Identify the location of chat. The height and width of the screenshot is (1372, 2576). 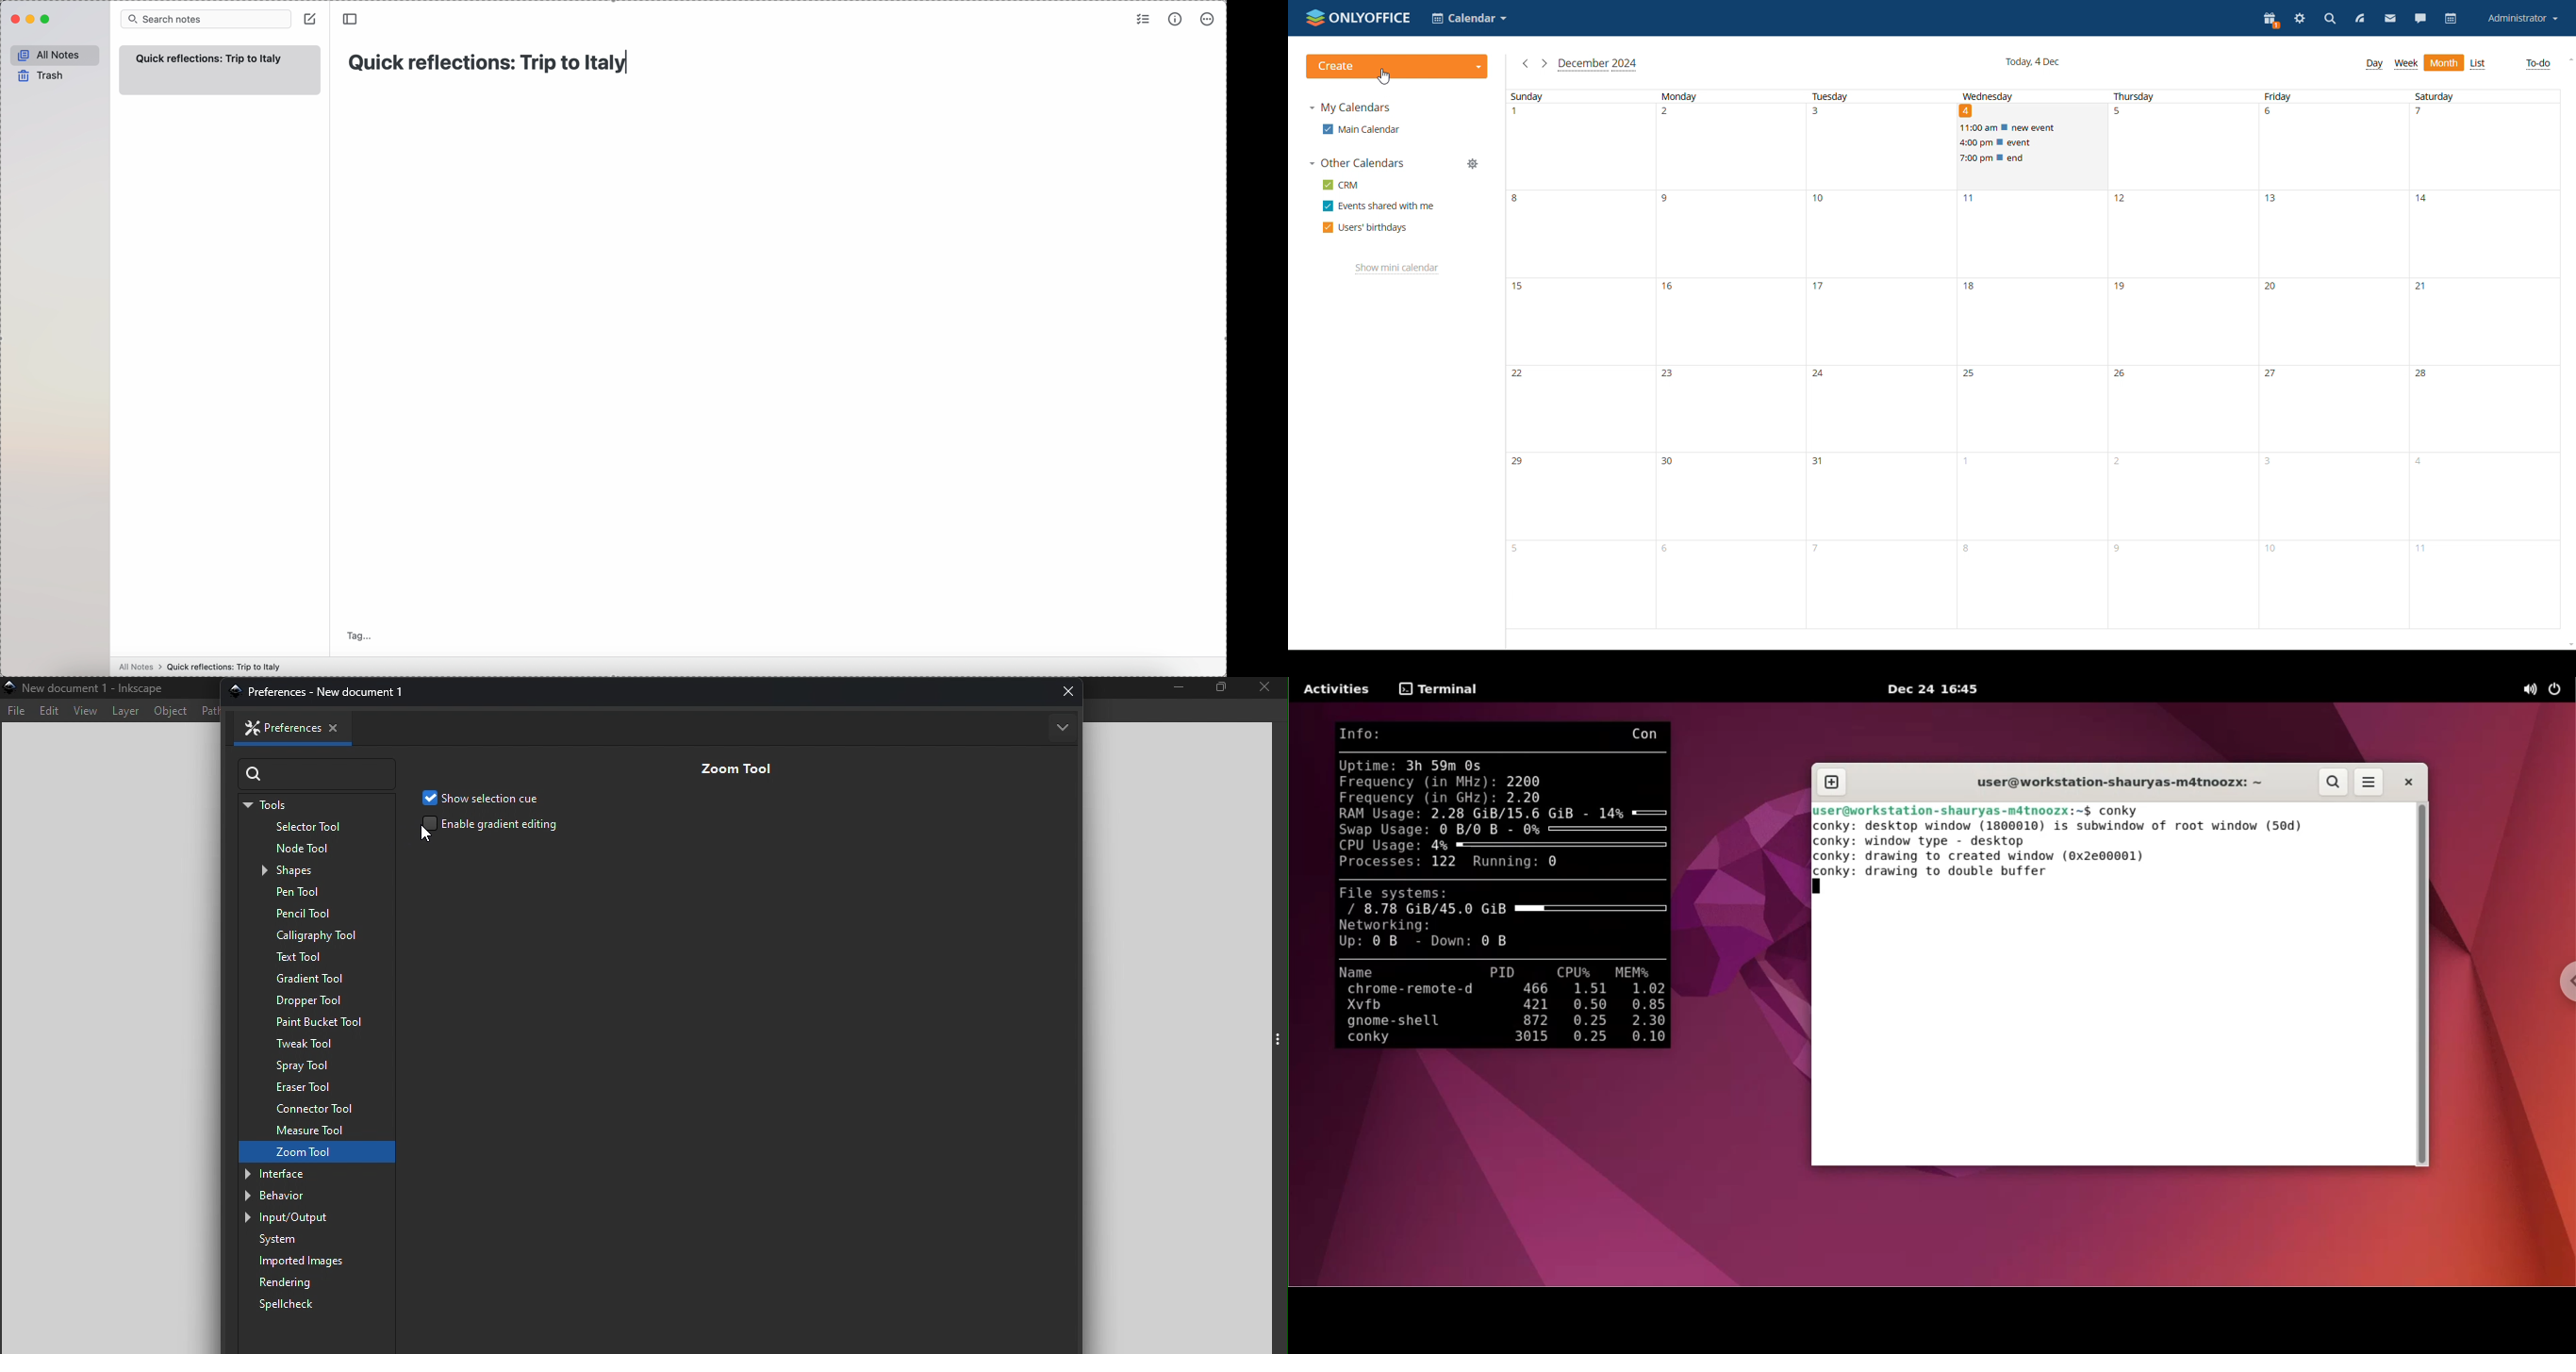
(2421, 17).